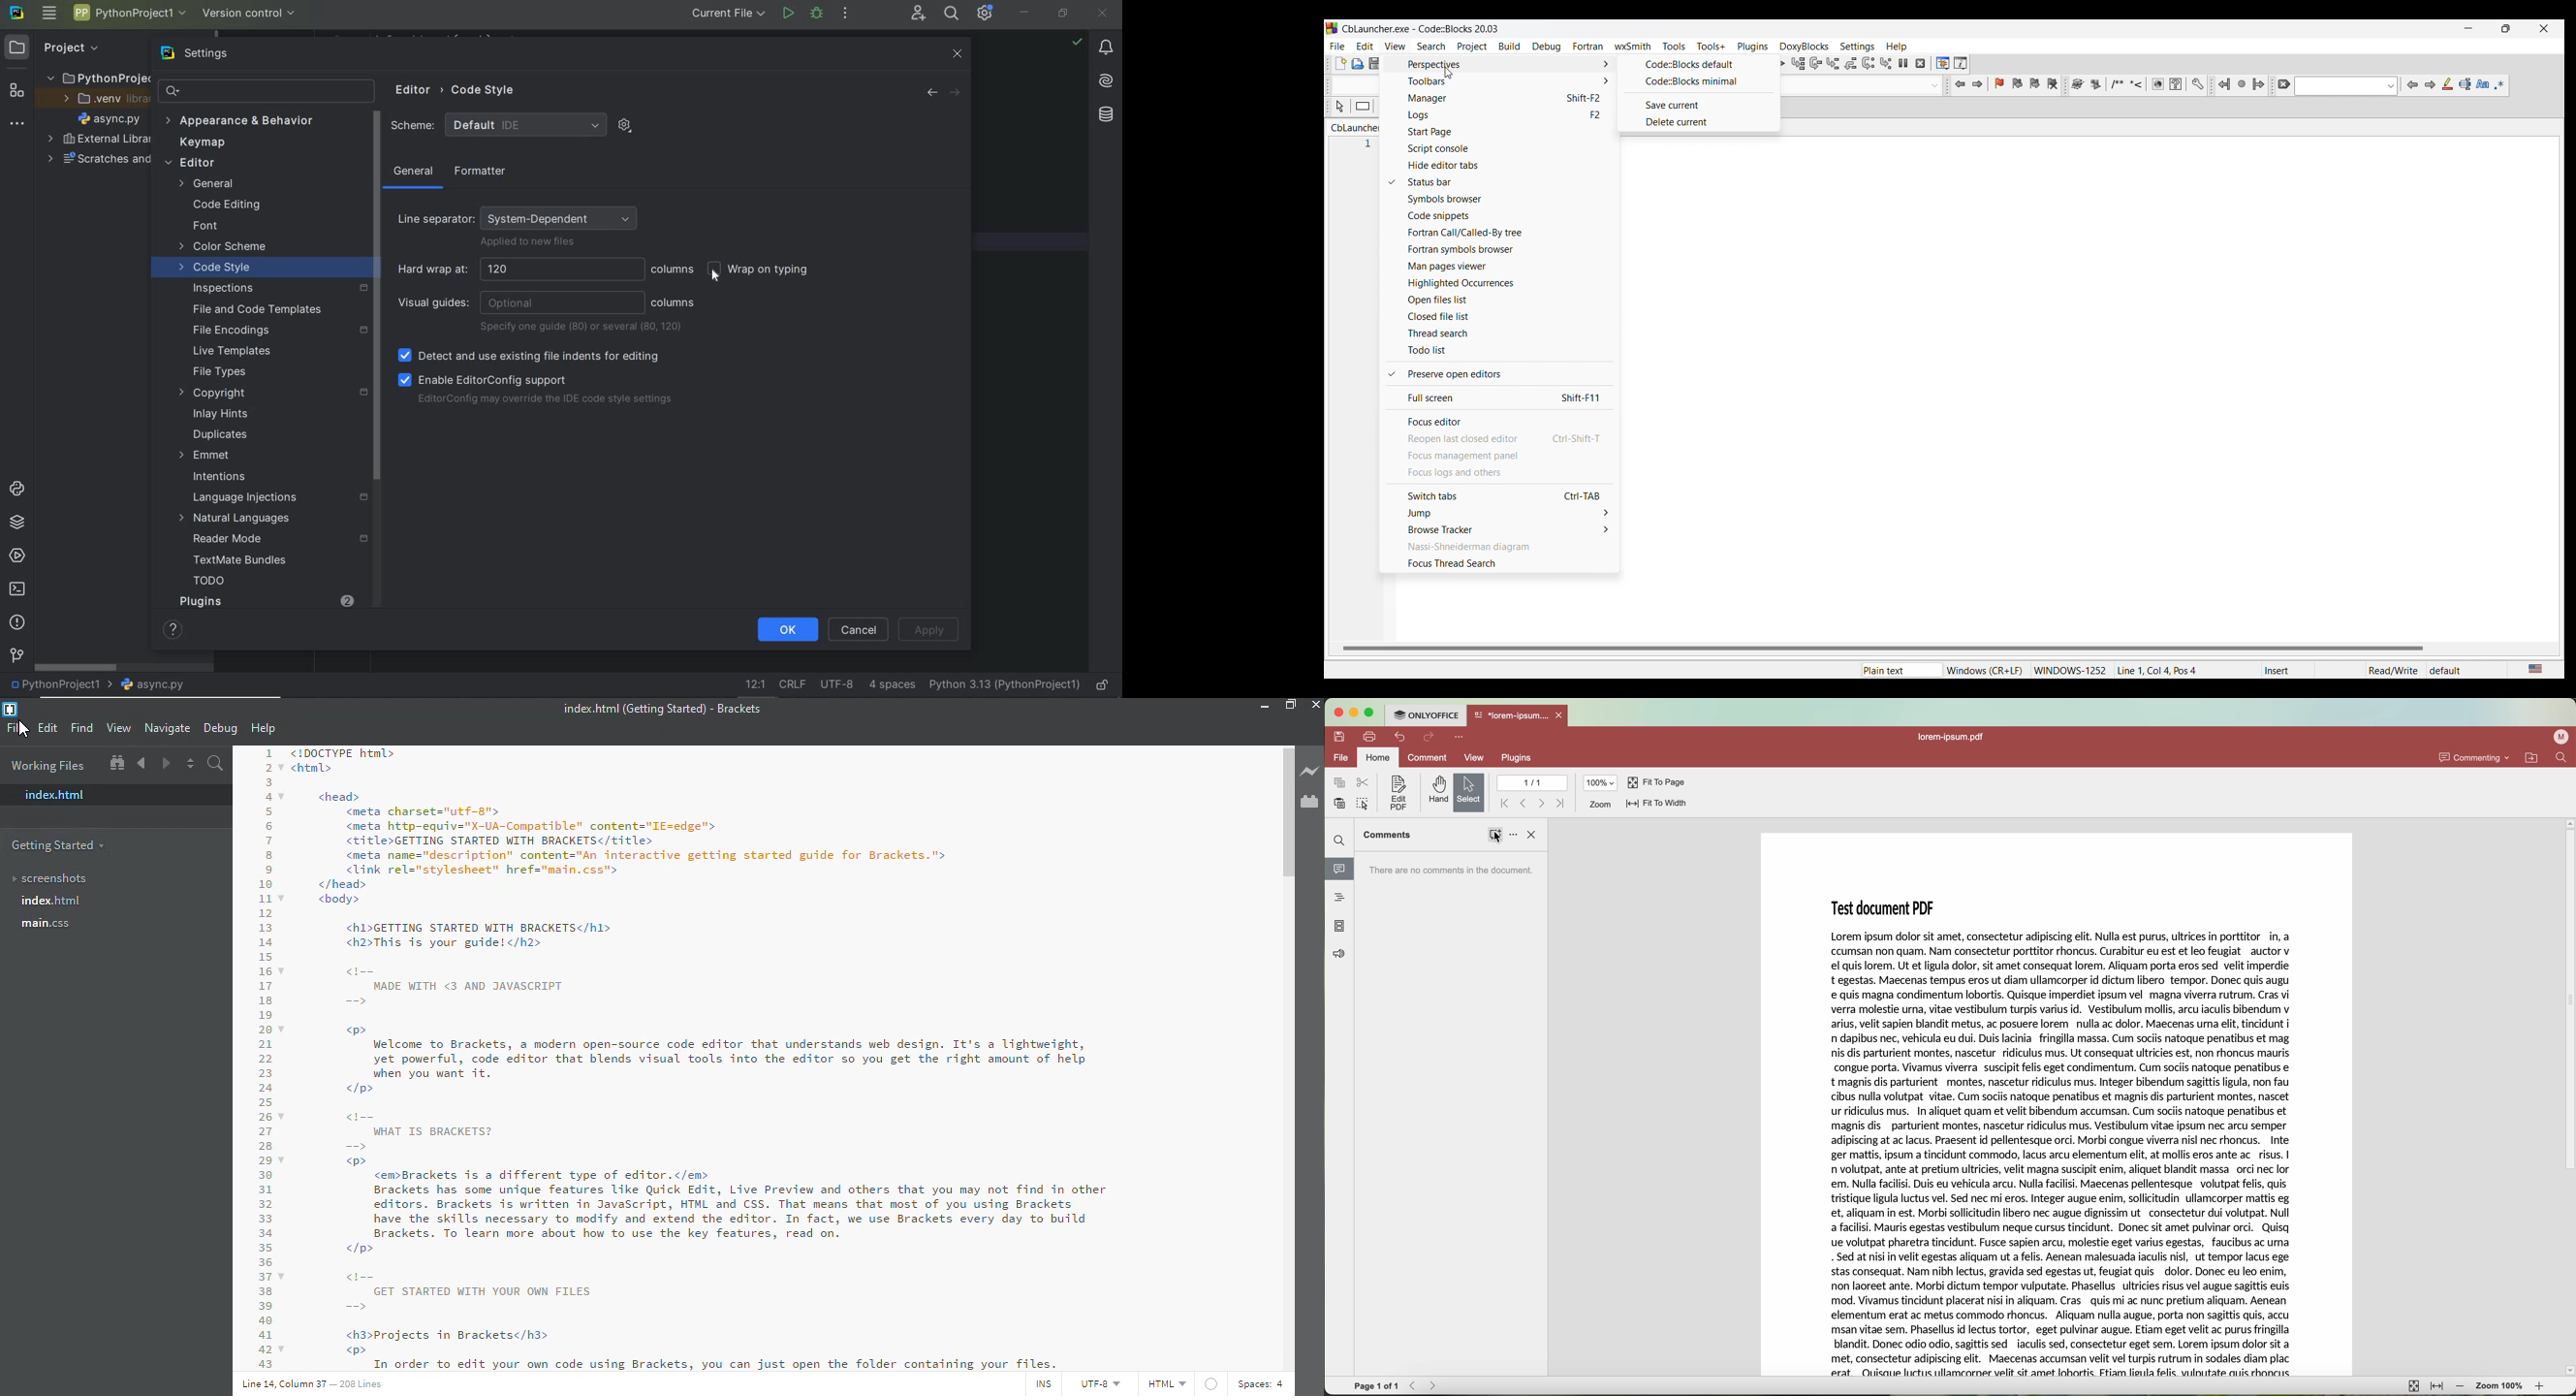 The height and width of the screenshot is (1400, 2576). What do you see at coordinates (729, 14) in the screenshot?
I see `current file` at bounding box center [729, 14].